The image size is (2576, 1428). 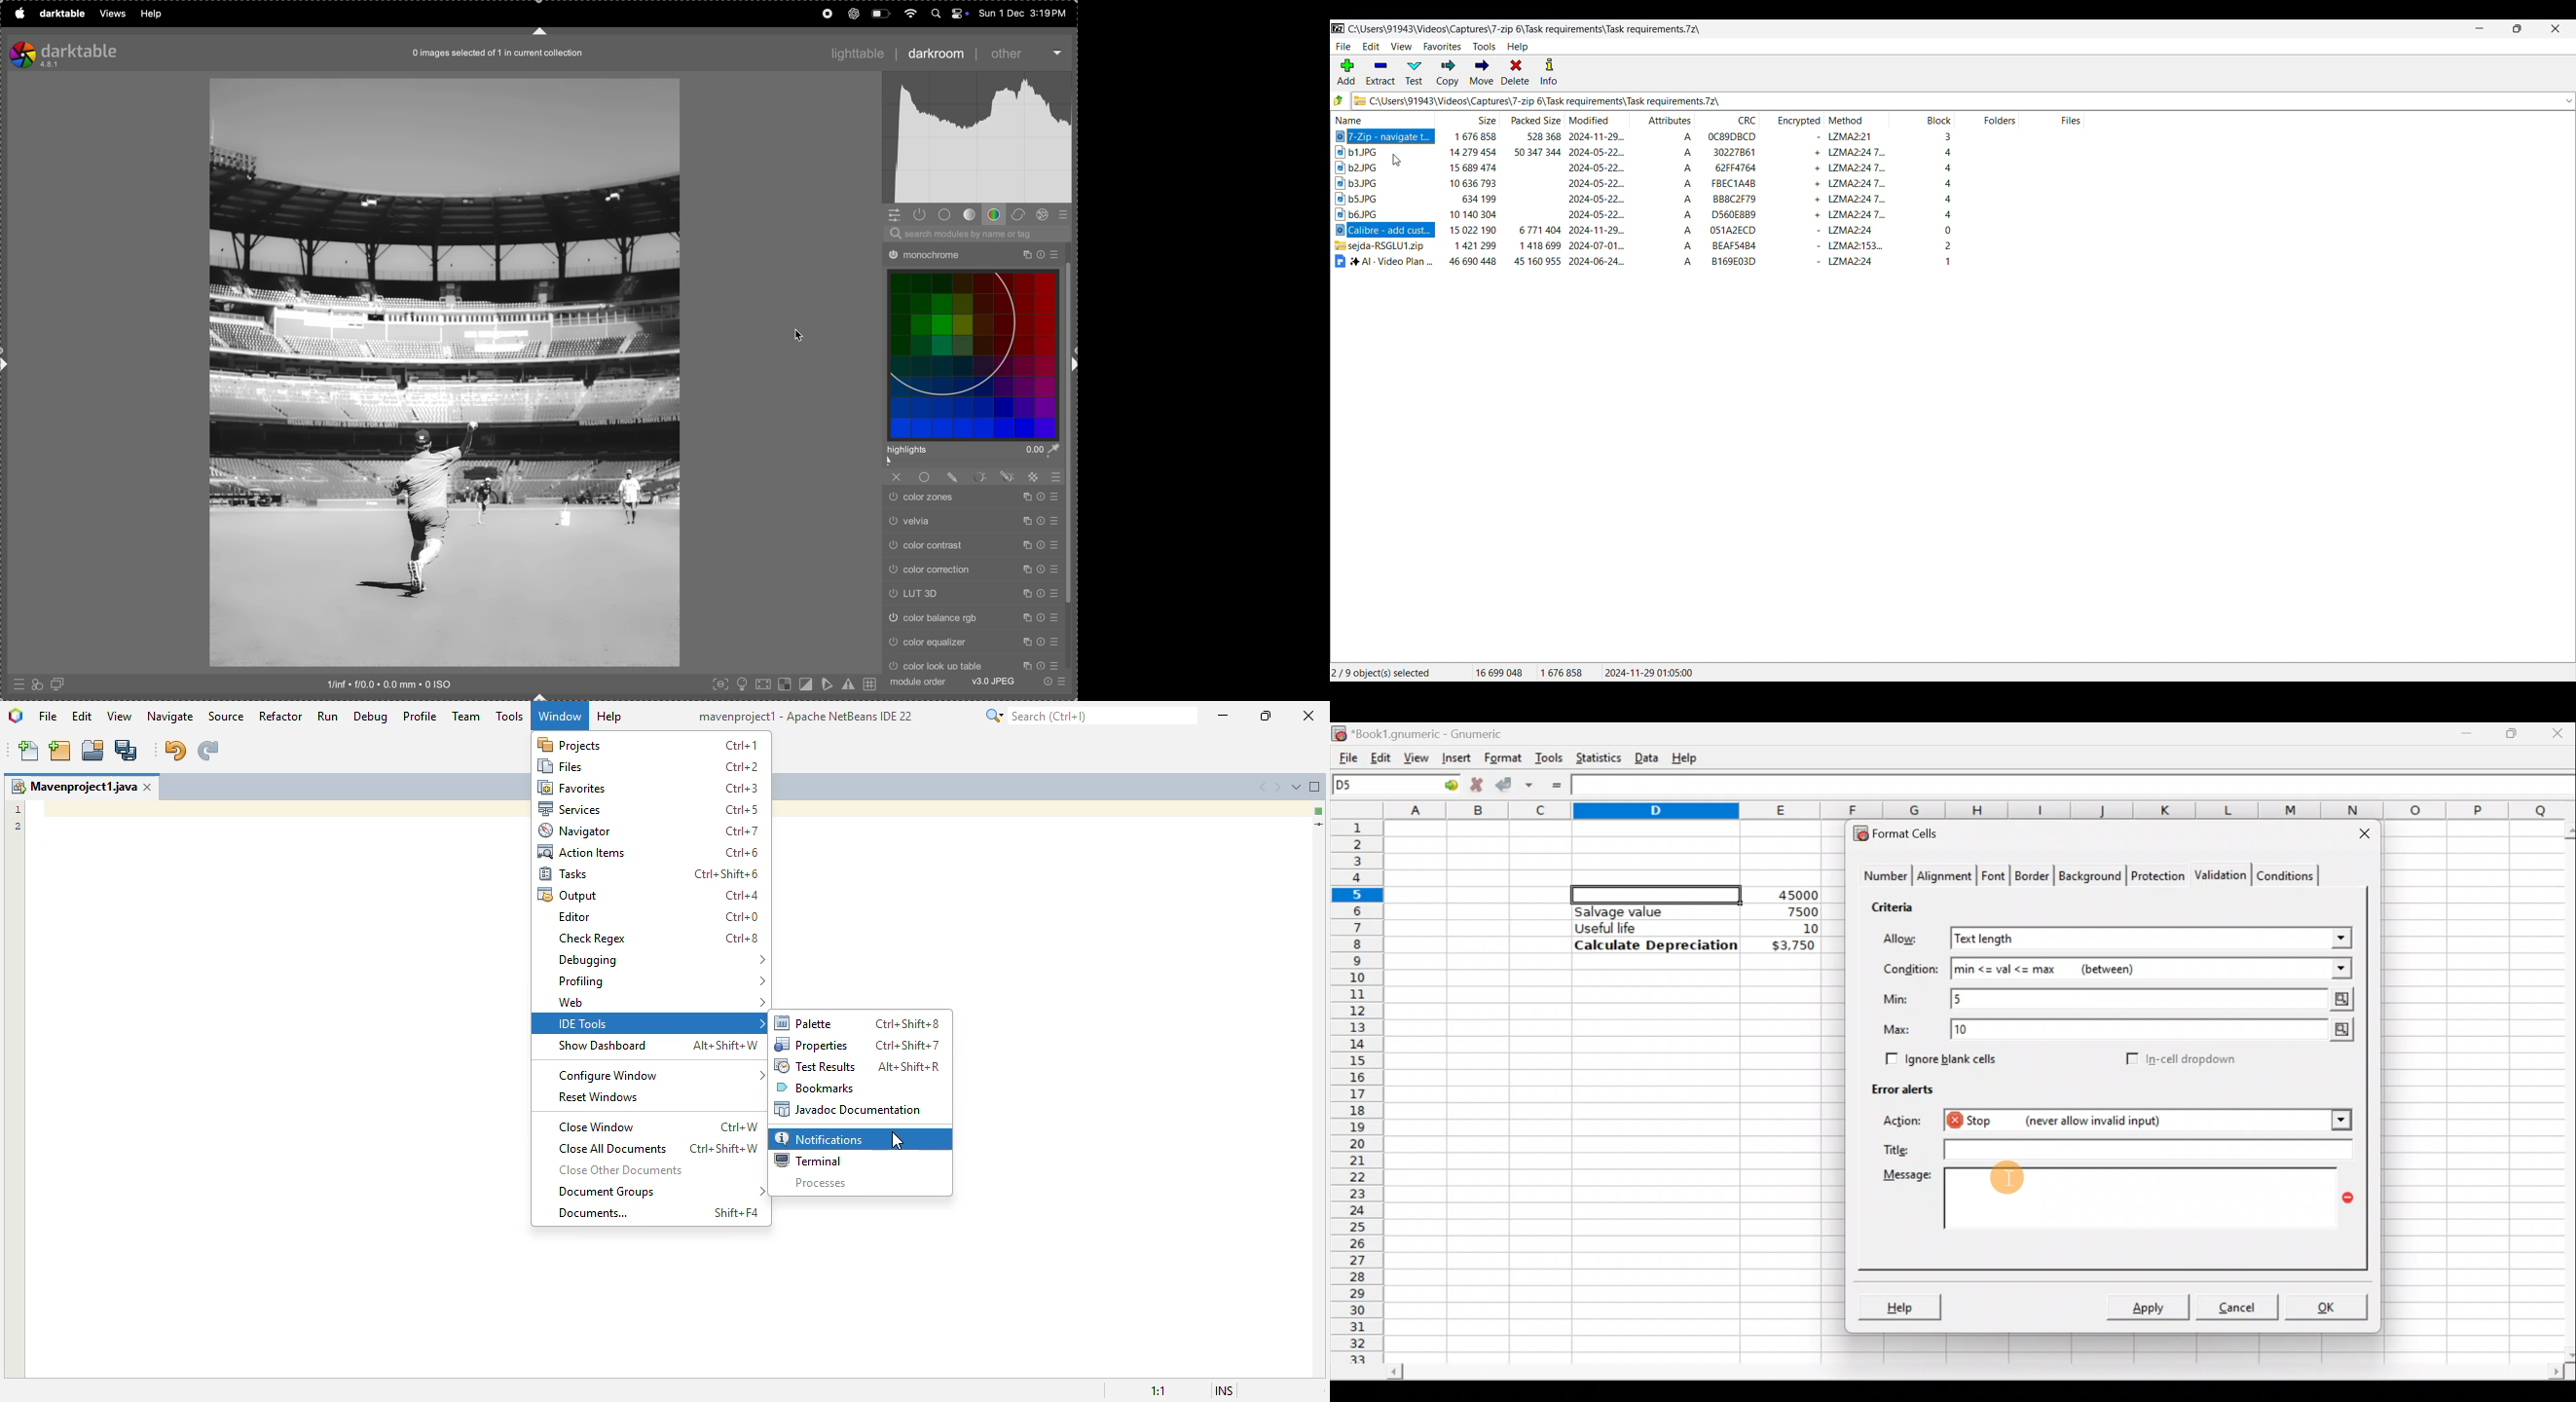 I want to click on iso, so click(x=391, y=684).